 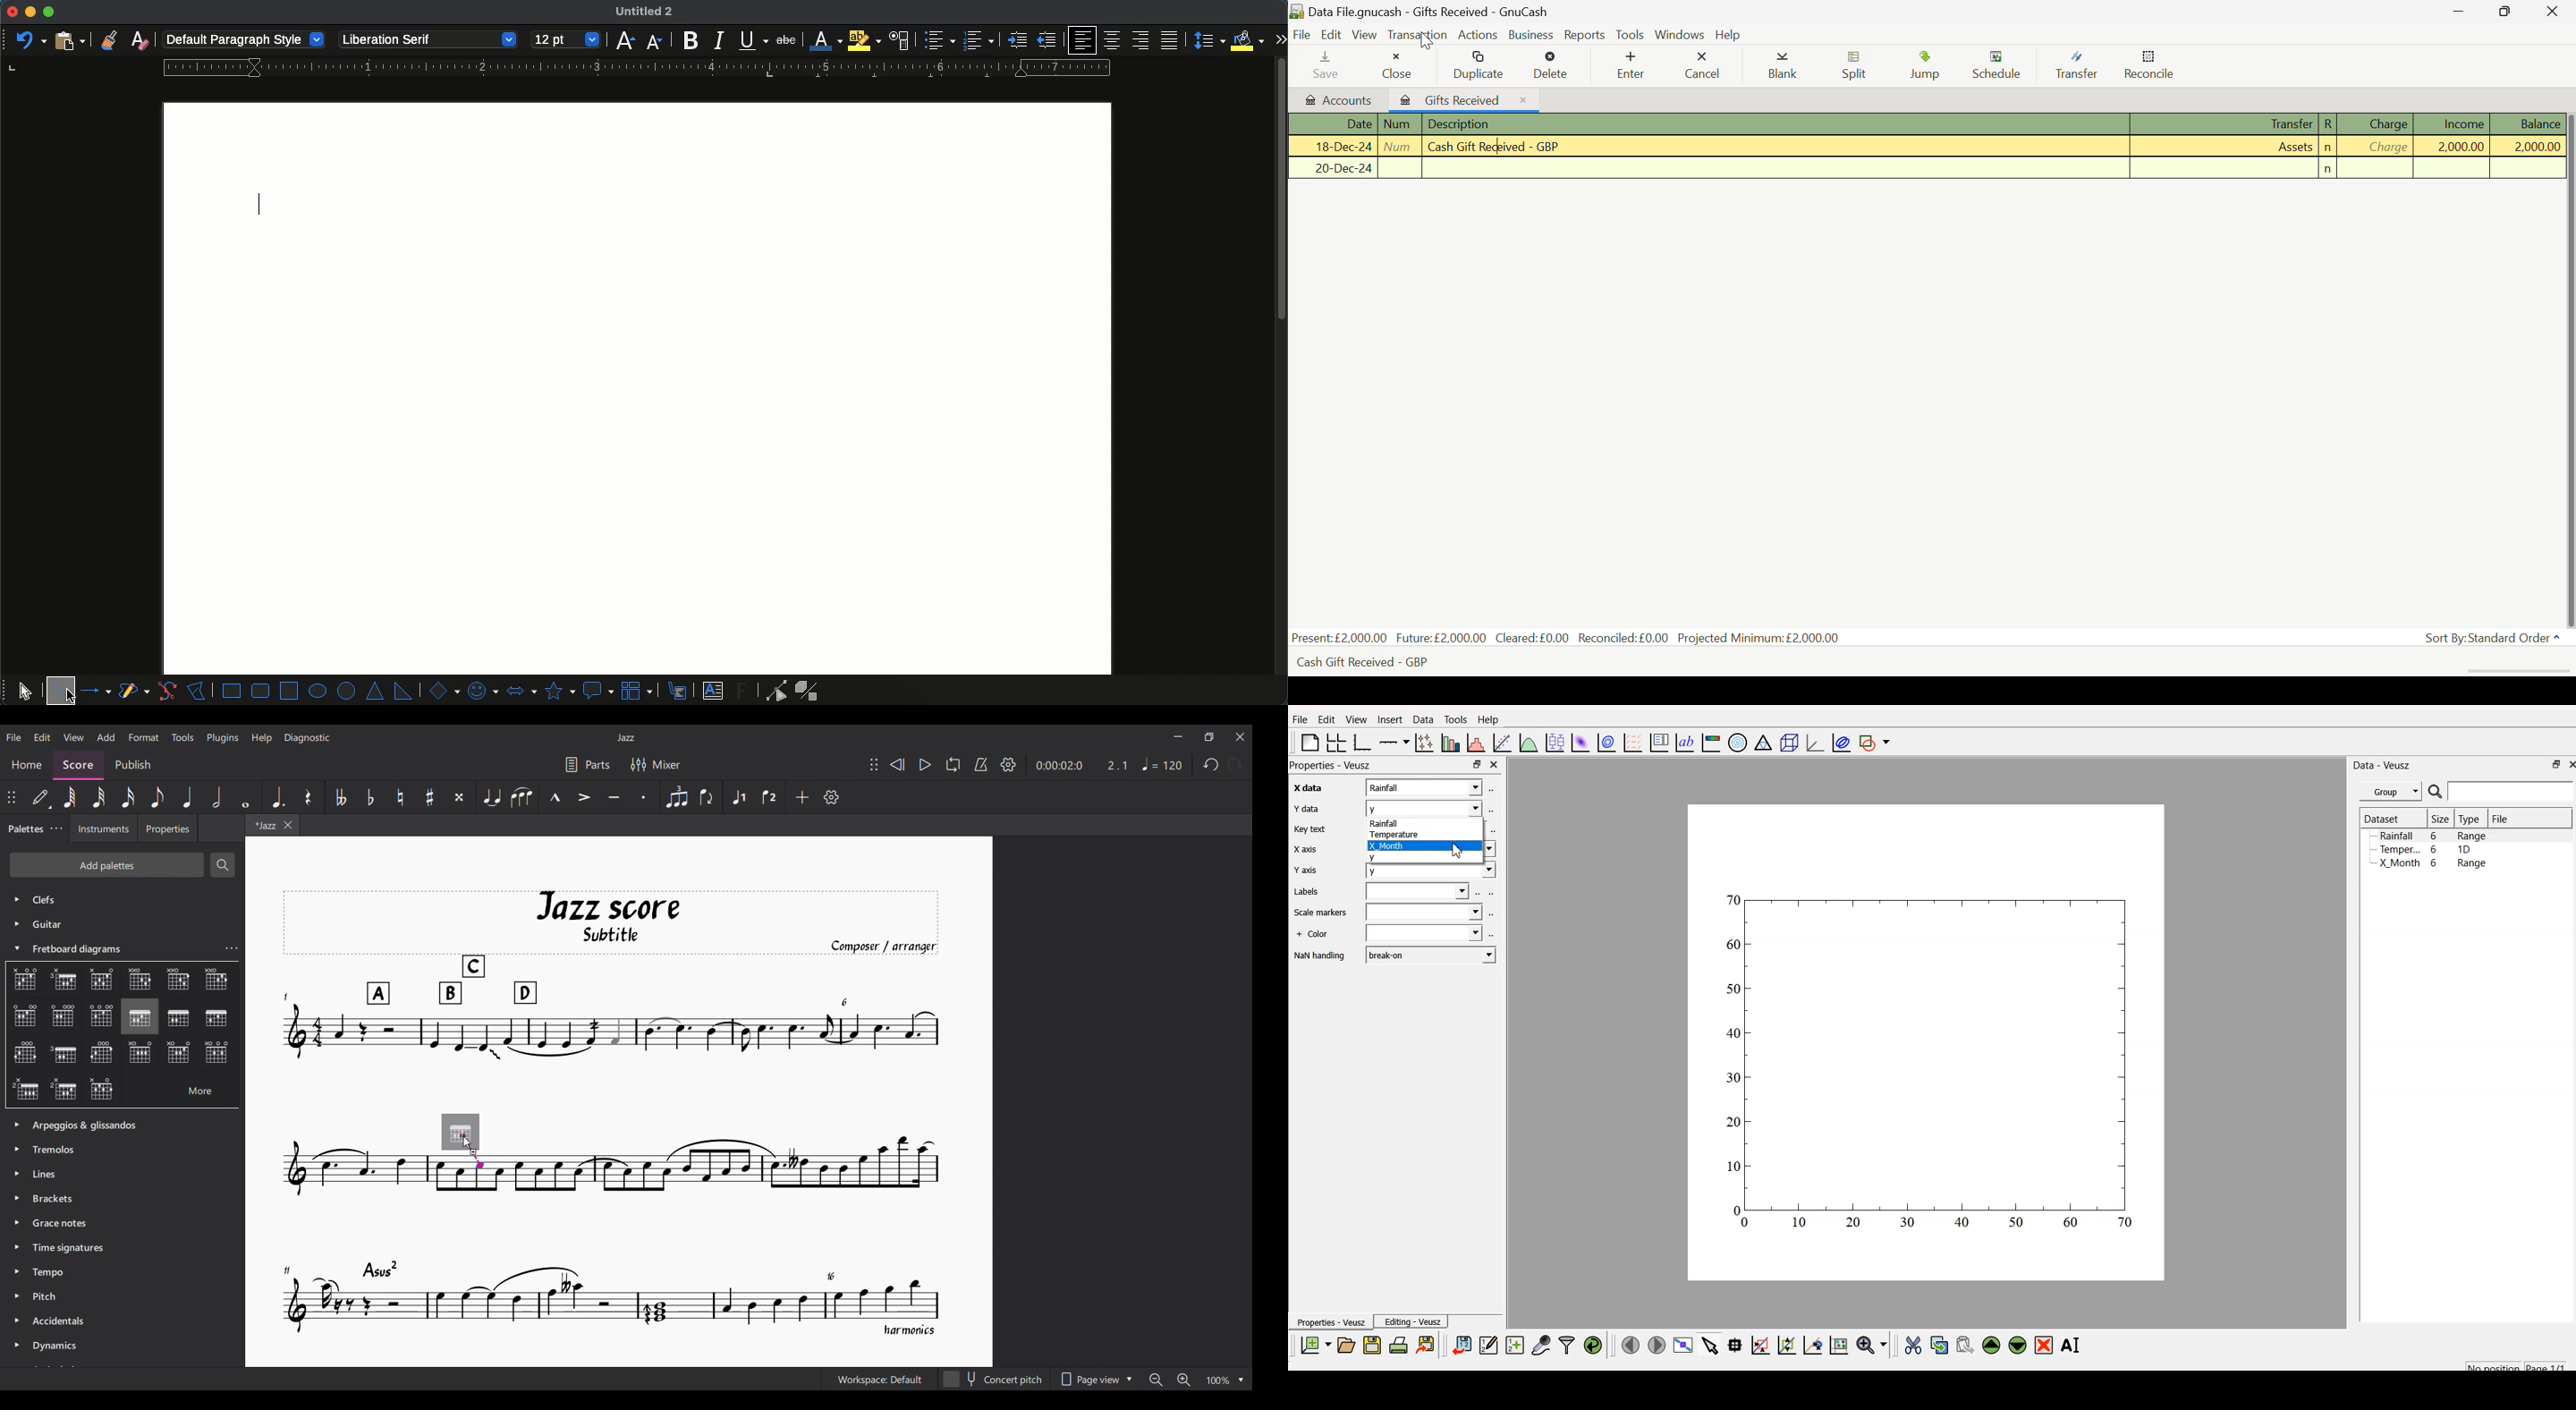 What do you see at coordinates (1855, 67) in the screenshot?
I see `Split` at bounding box center [1855, 67].